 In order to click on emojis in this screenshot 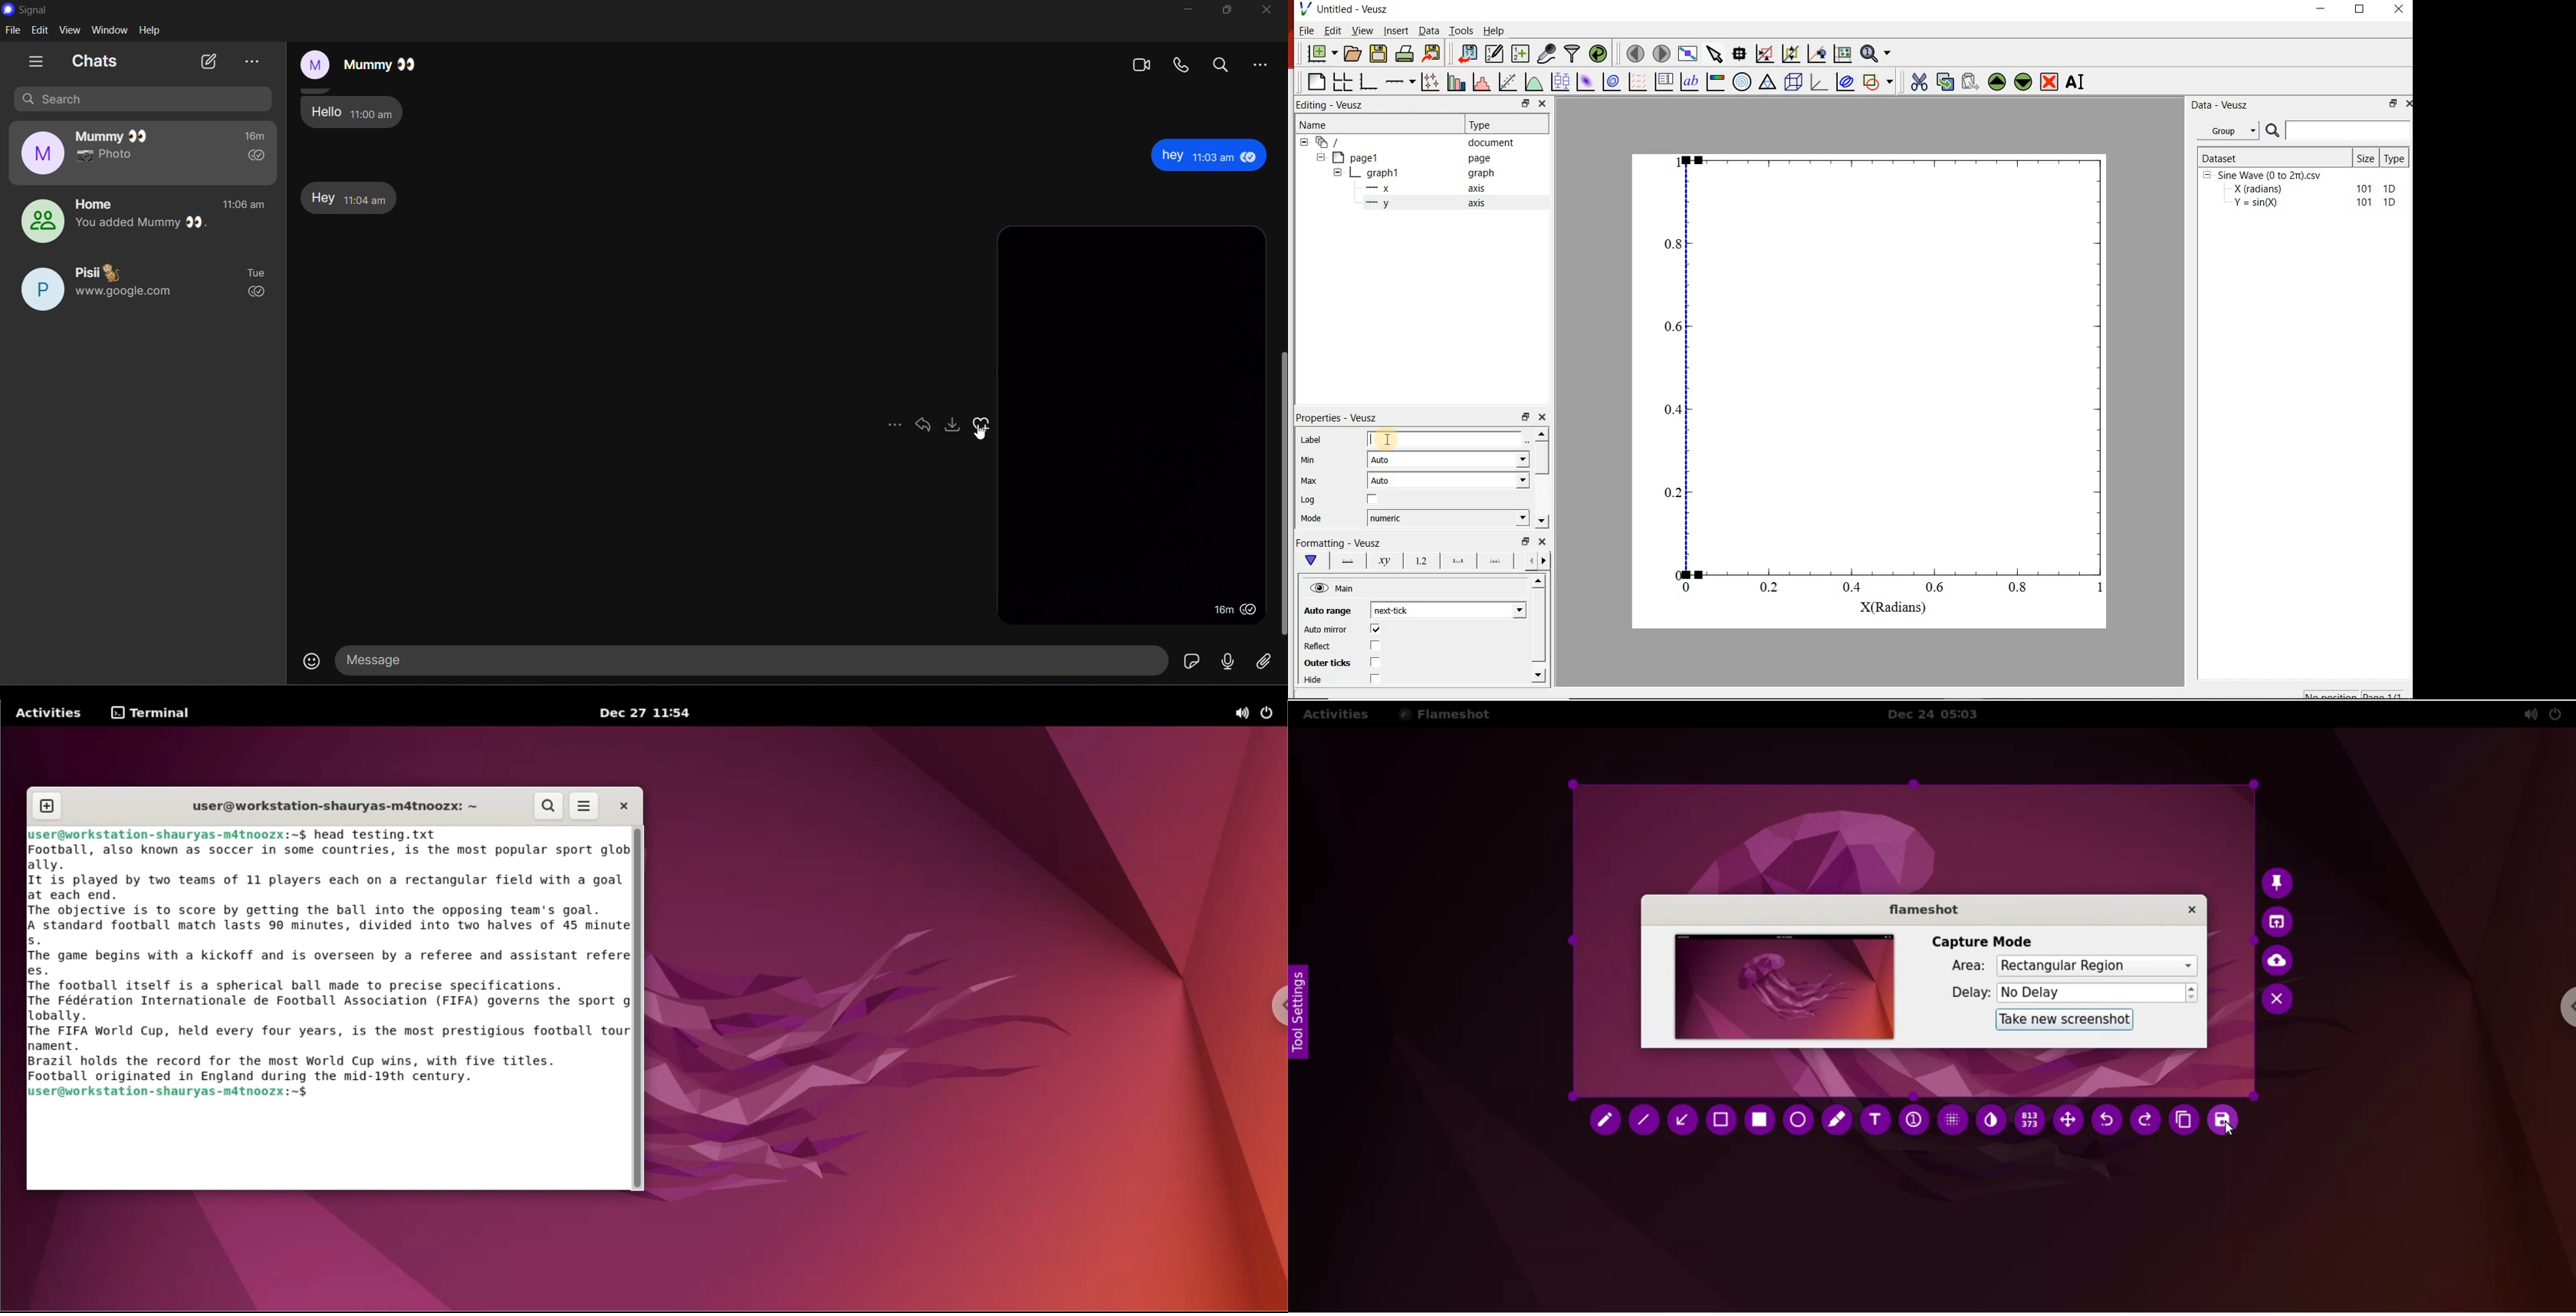, I will do `click(985, 423)`.